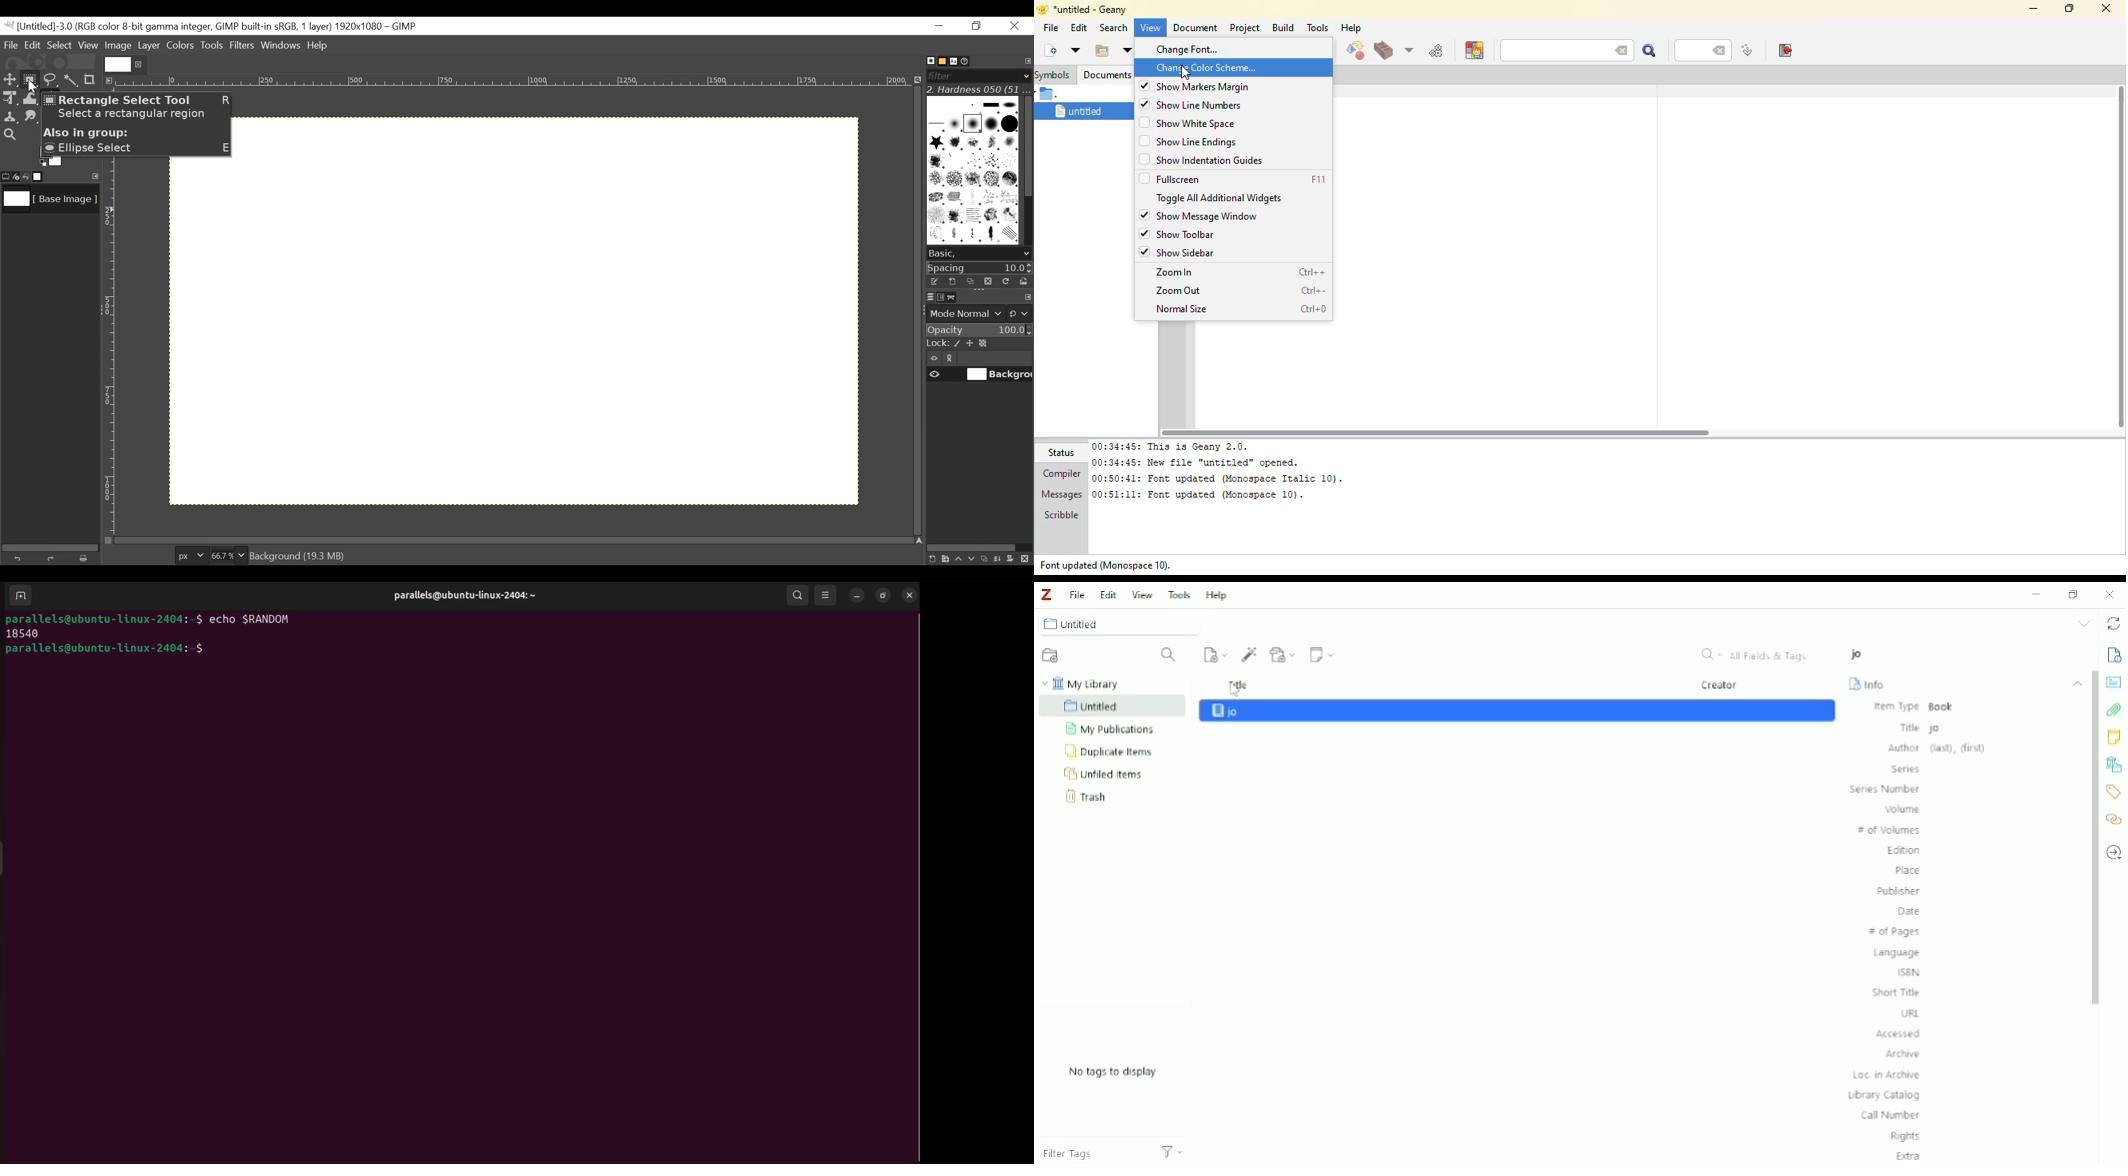 The width and height of the screenshot is (2128, 1176). Describe the element at coordinates (1113, 707) in the screenshot. I see `Untitled` at that location.